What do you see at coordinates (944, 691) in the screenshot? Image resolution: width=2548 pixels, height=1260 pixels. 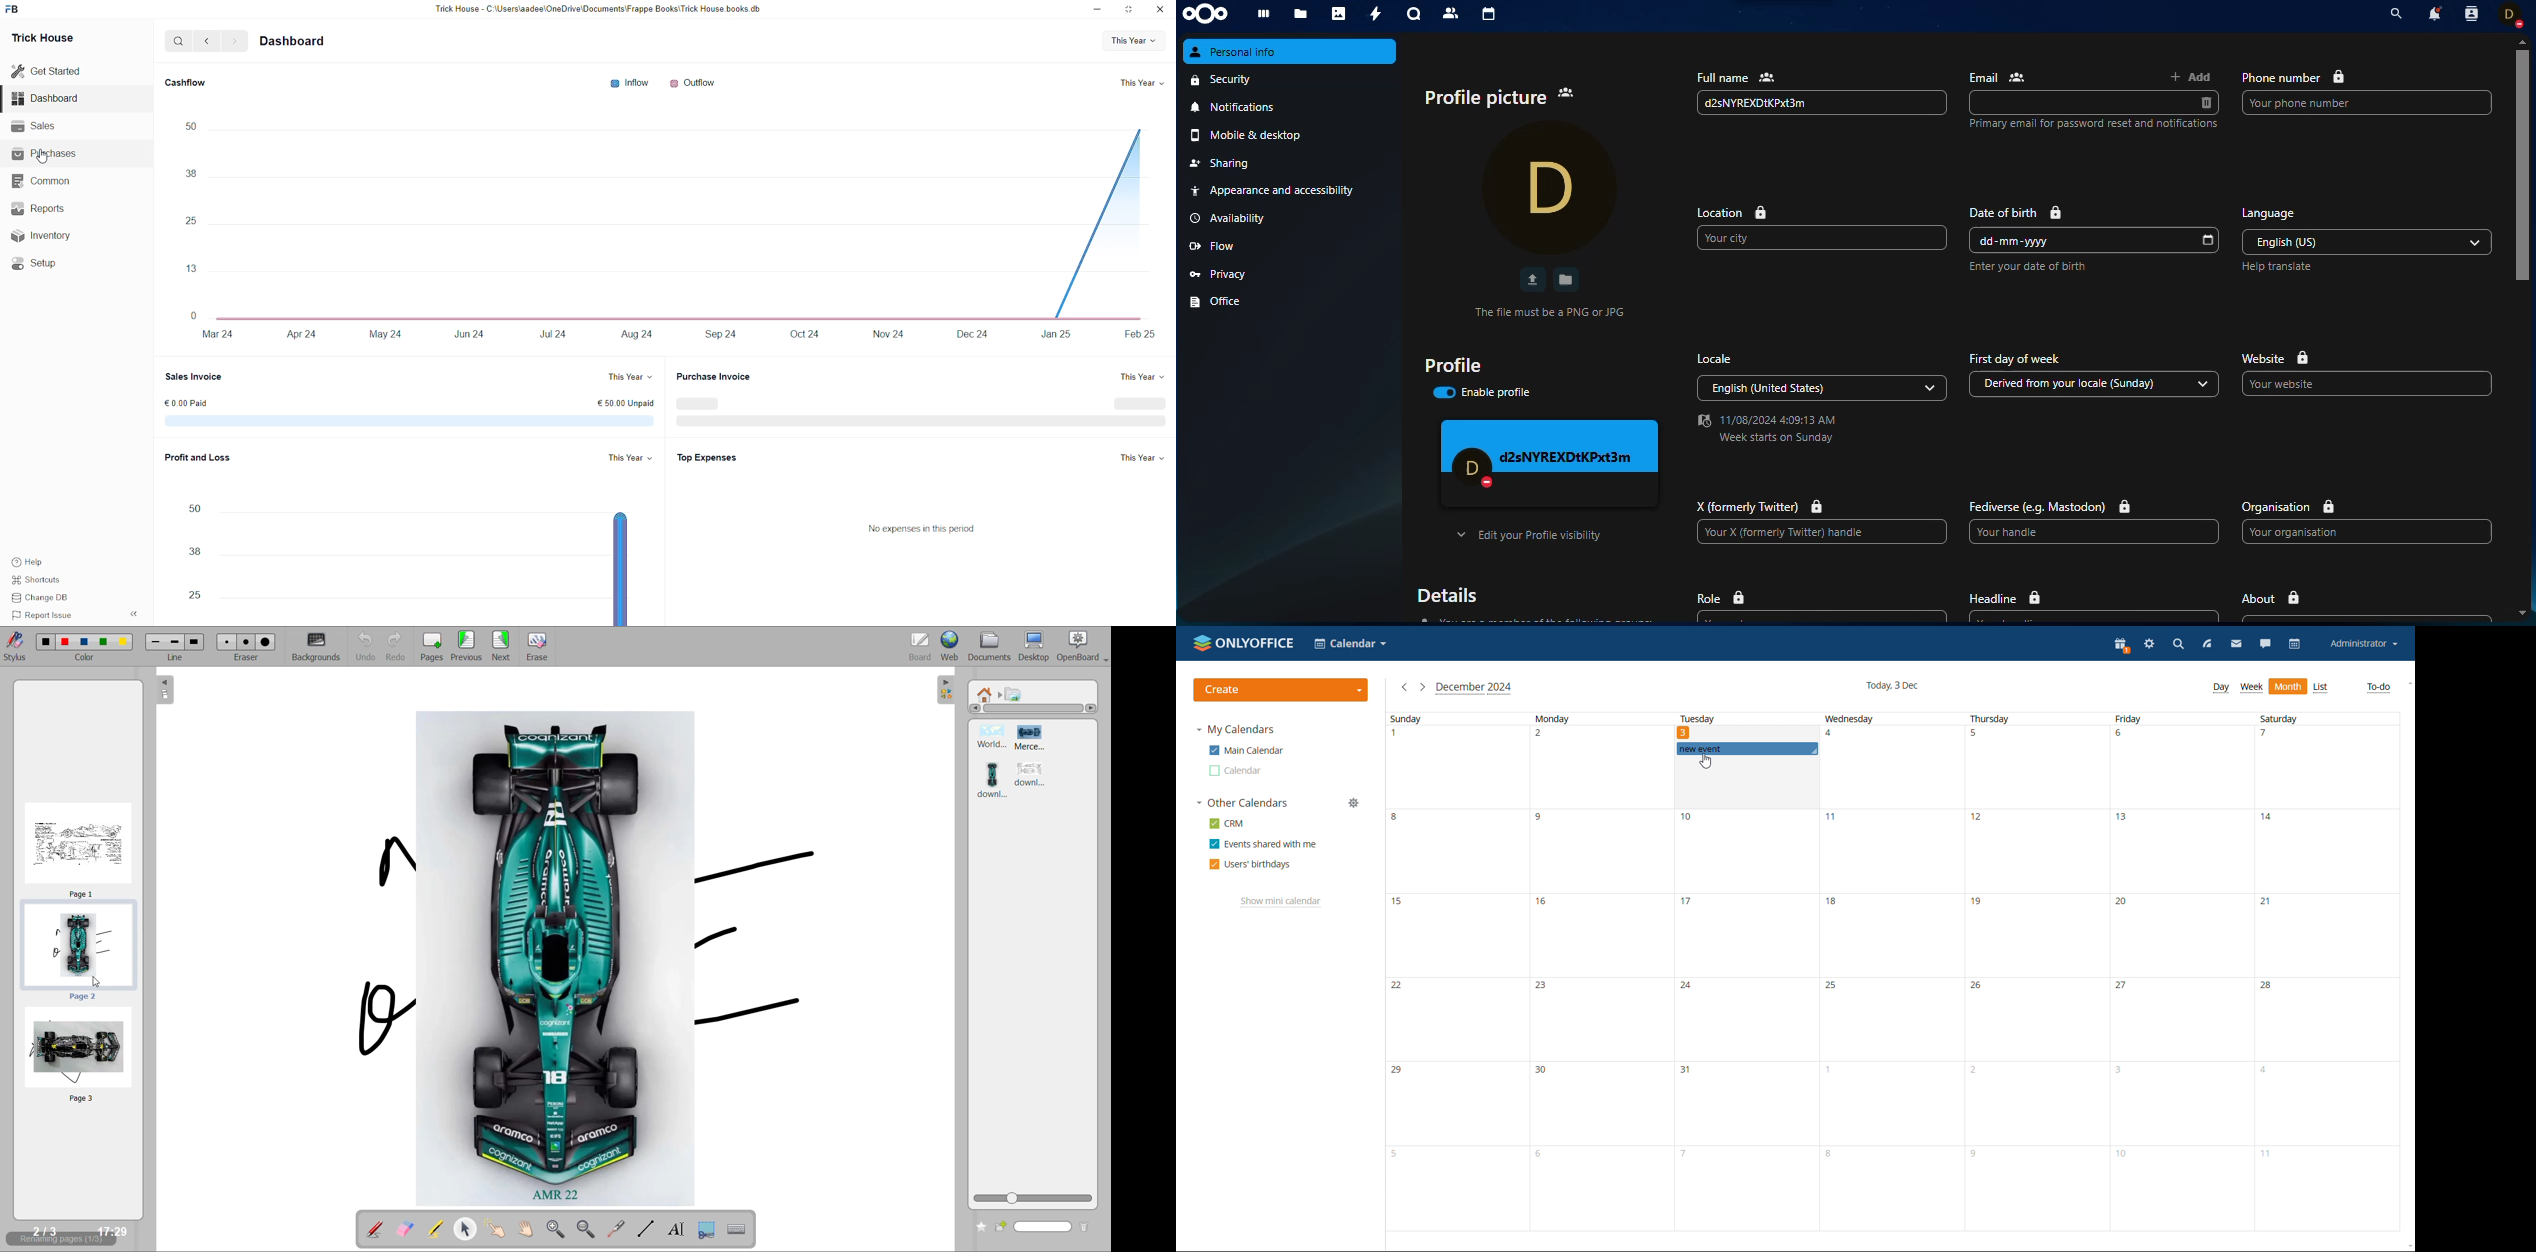 I see `collapse` at bounding box center [944, 691].